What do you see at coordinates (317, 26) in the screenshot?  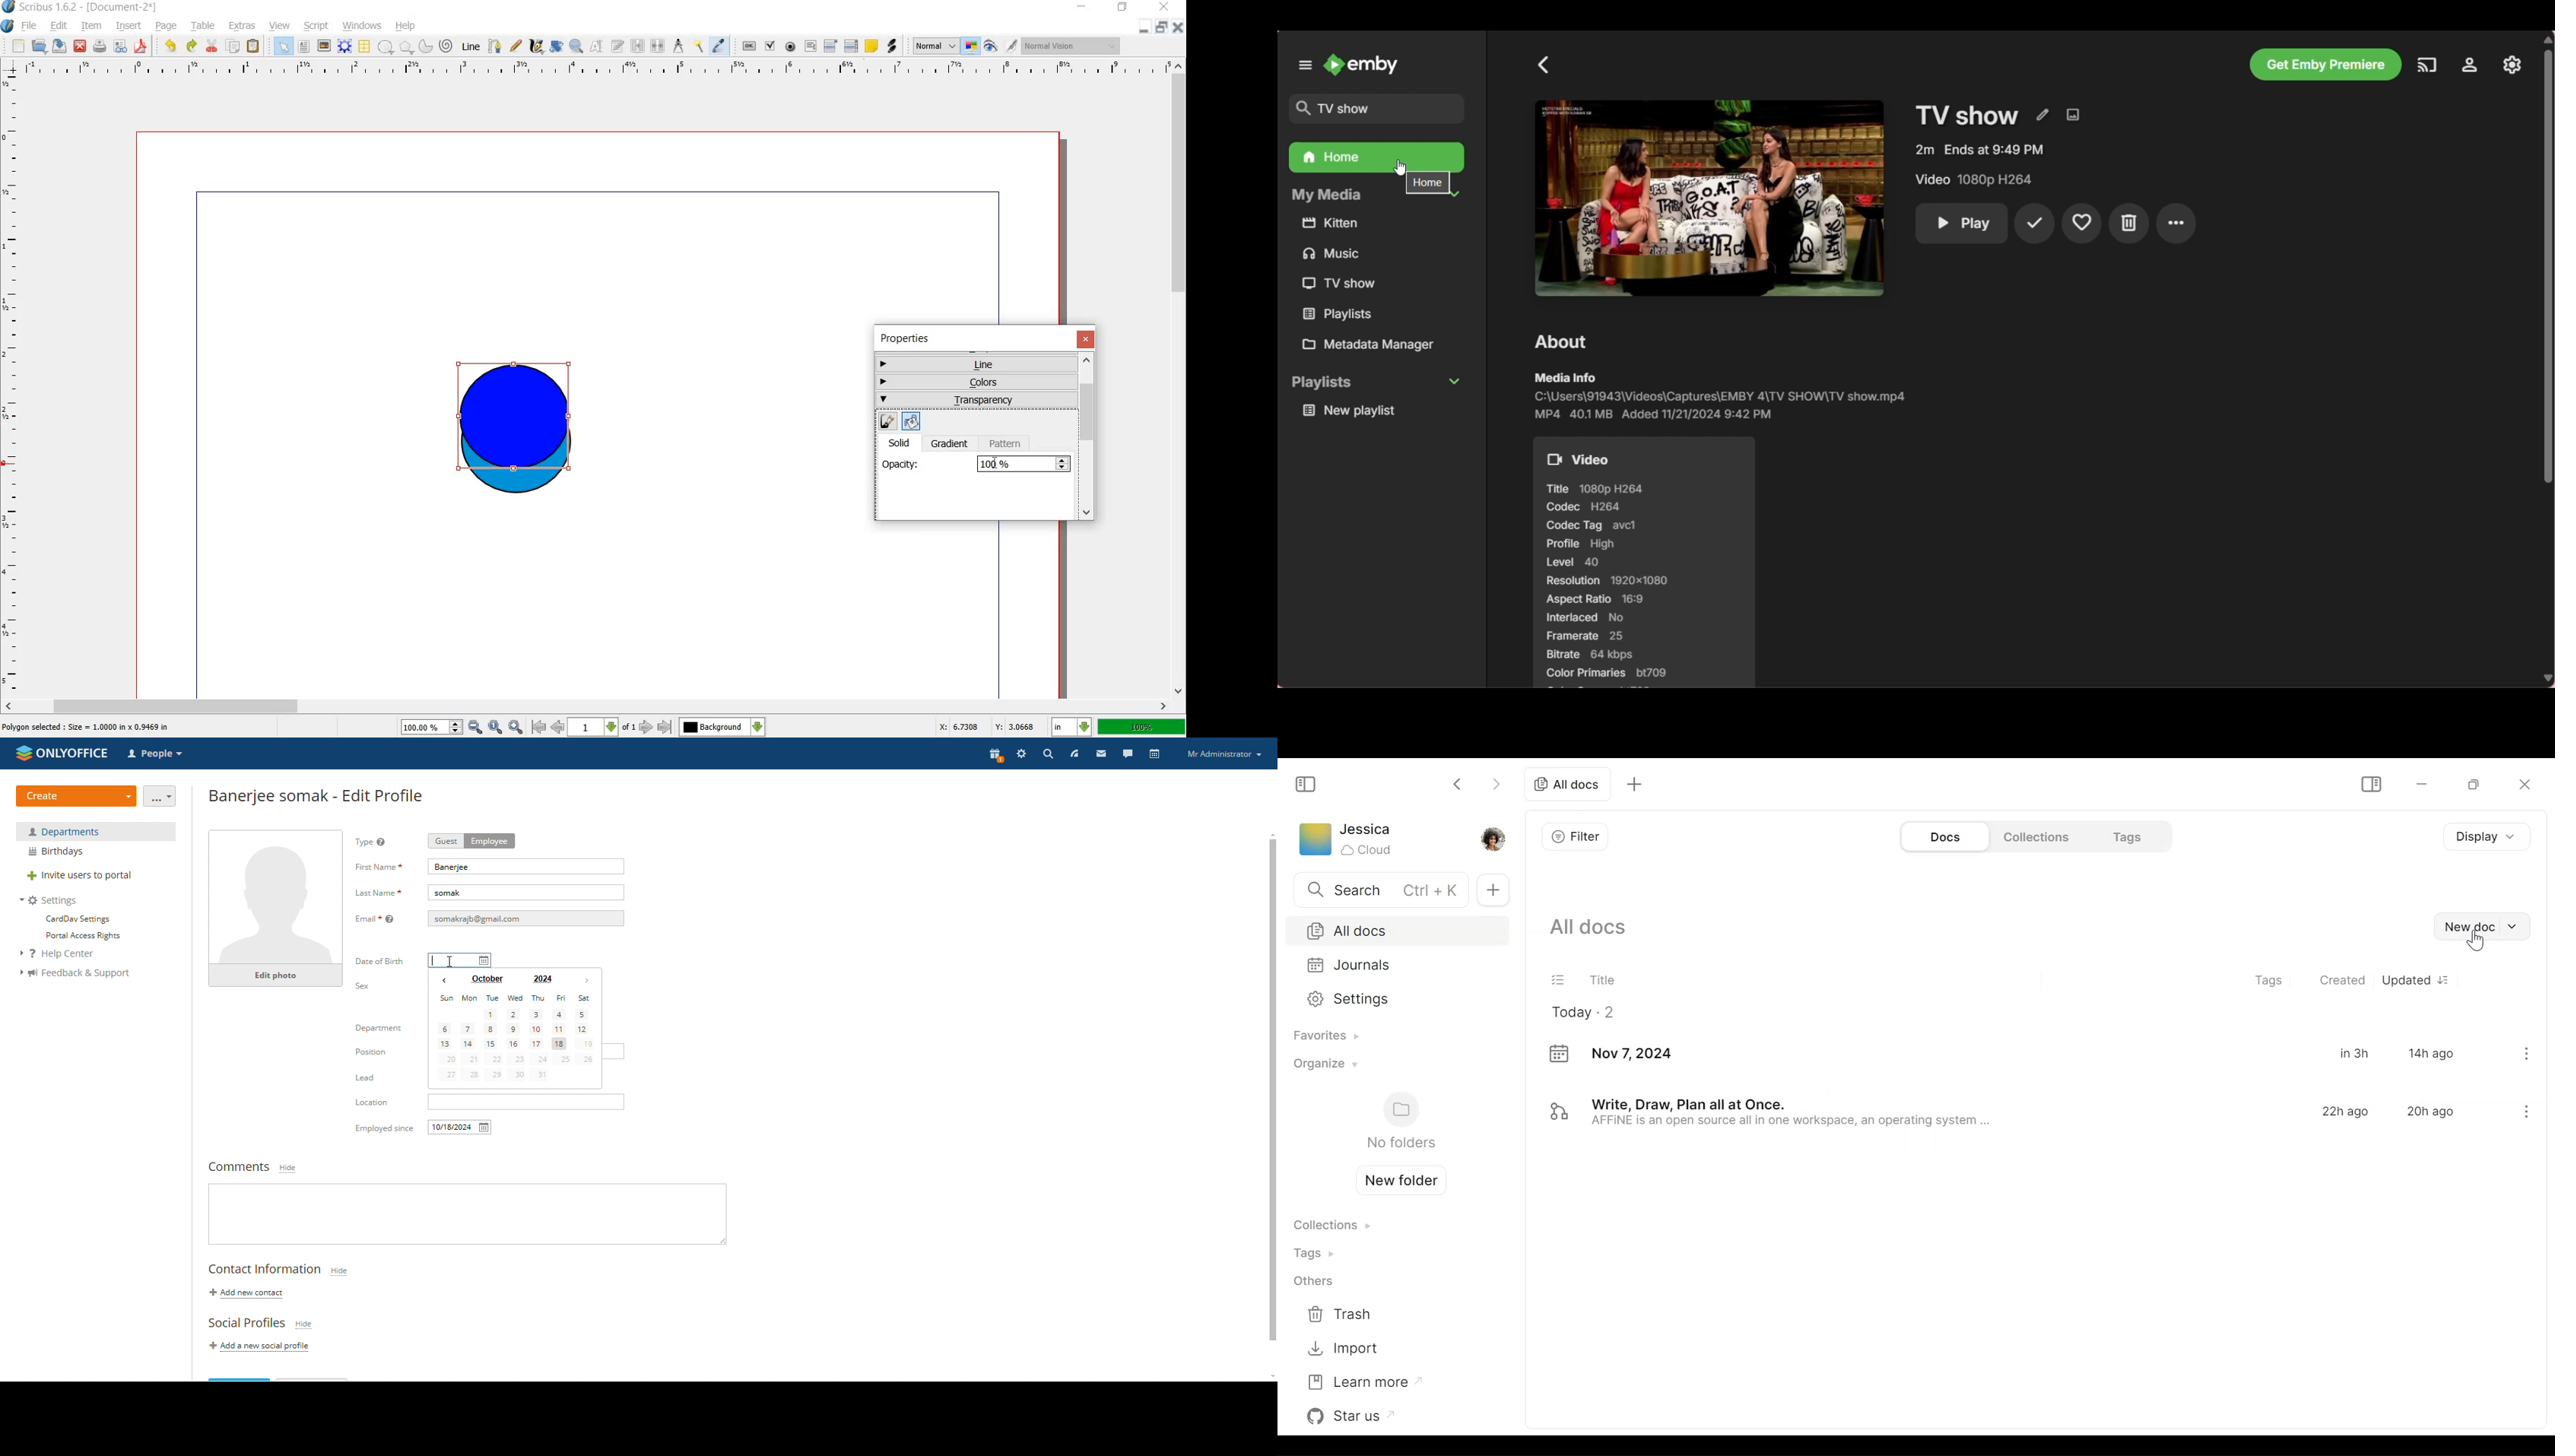 I see `script` at bounding box center [317, 26].